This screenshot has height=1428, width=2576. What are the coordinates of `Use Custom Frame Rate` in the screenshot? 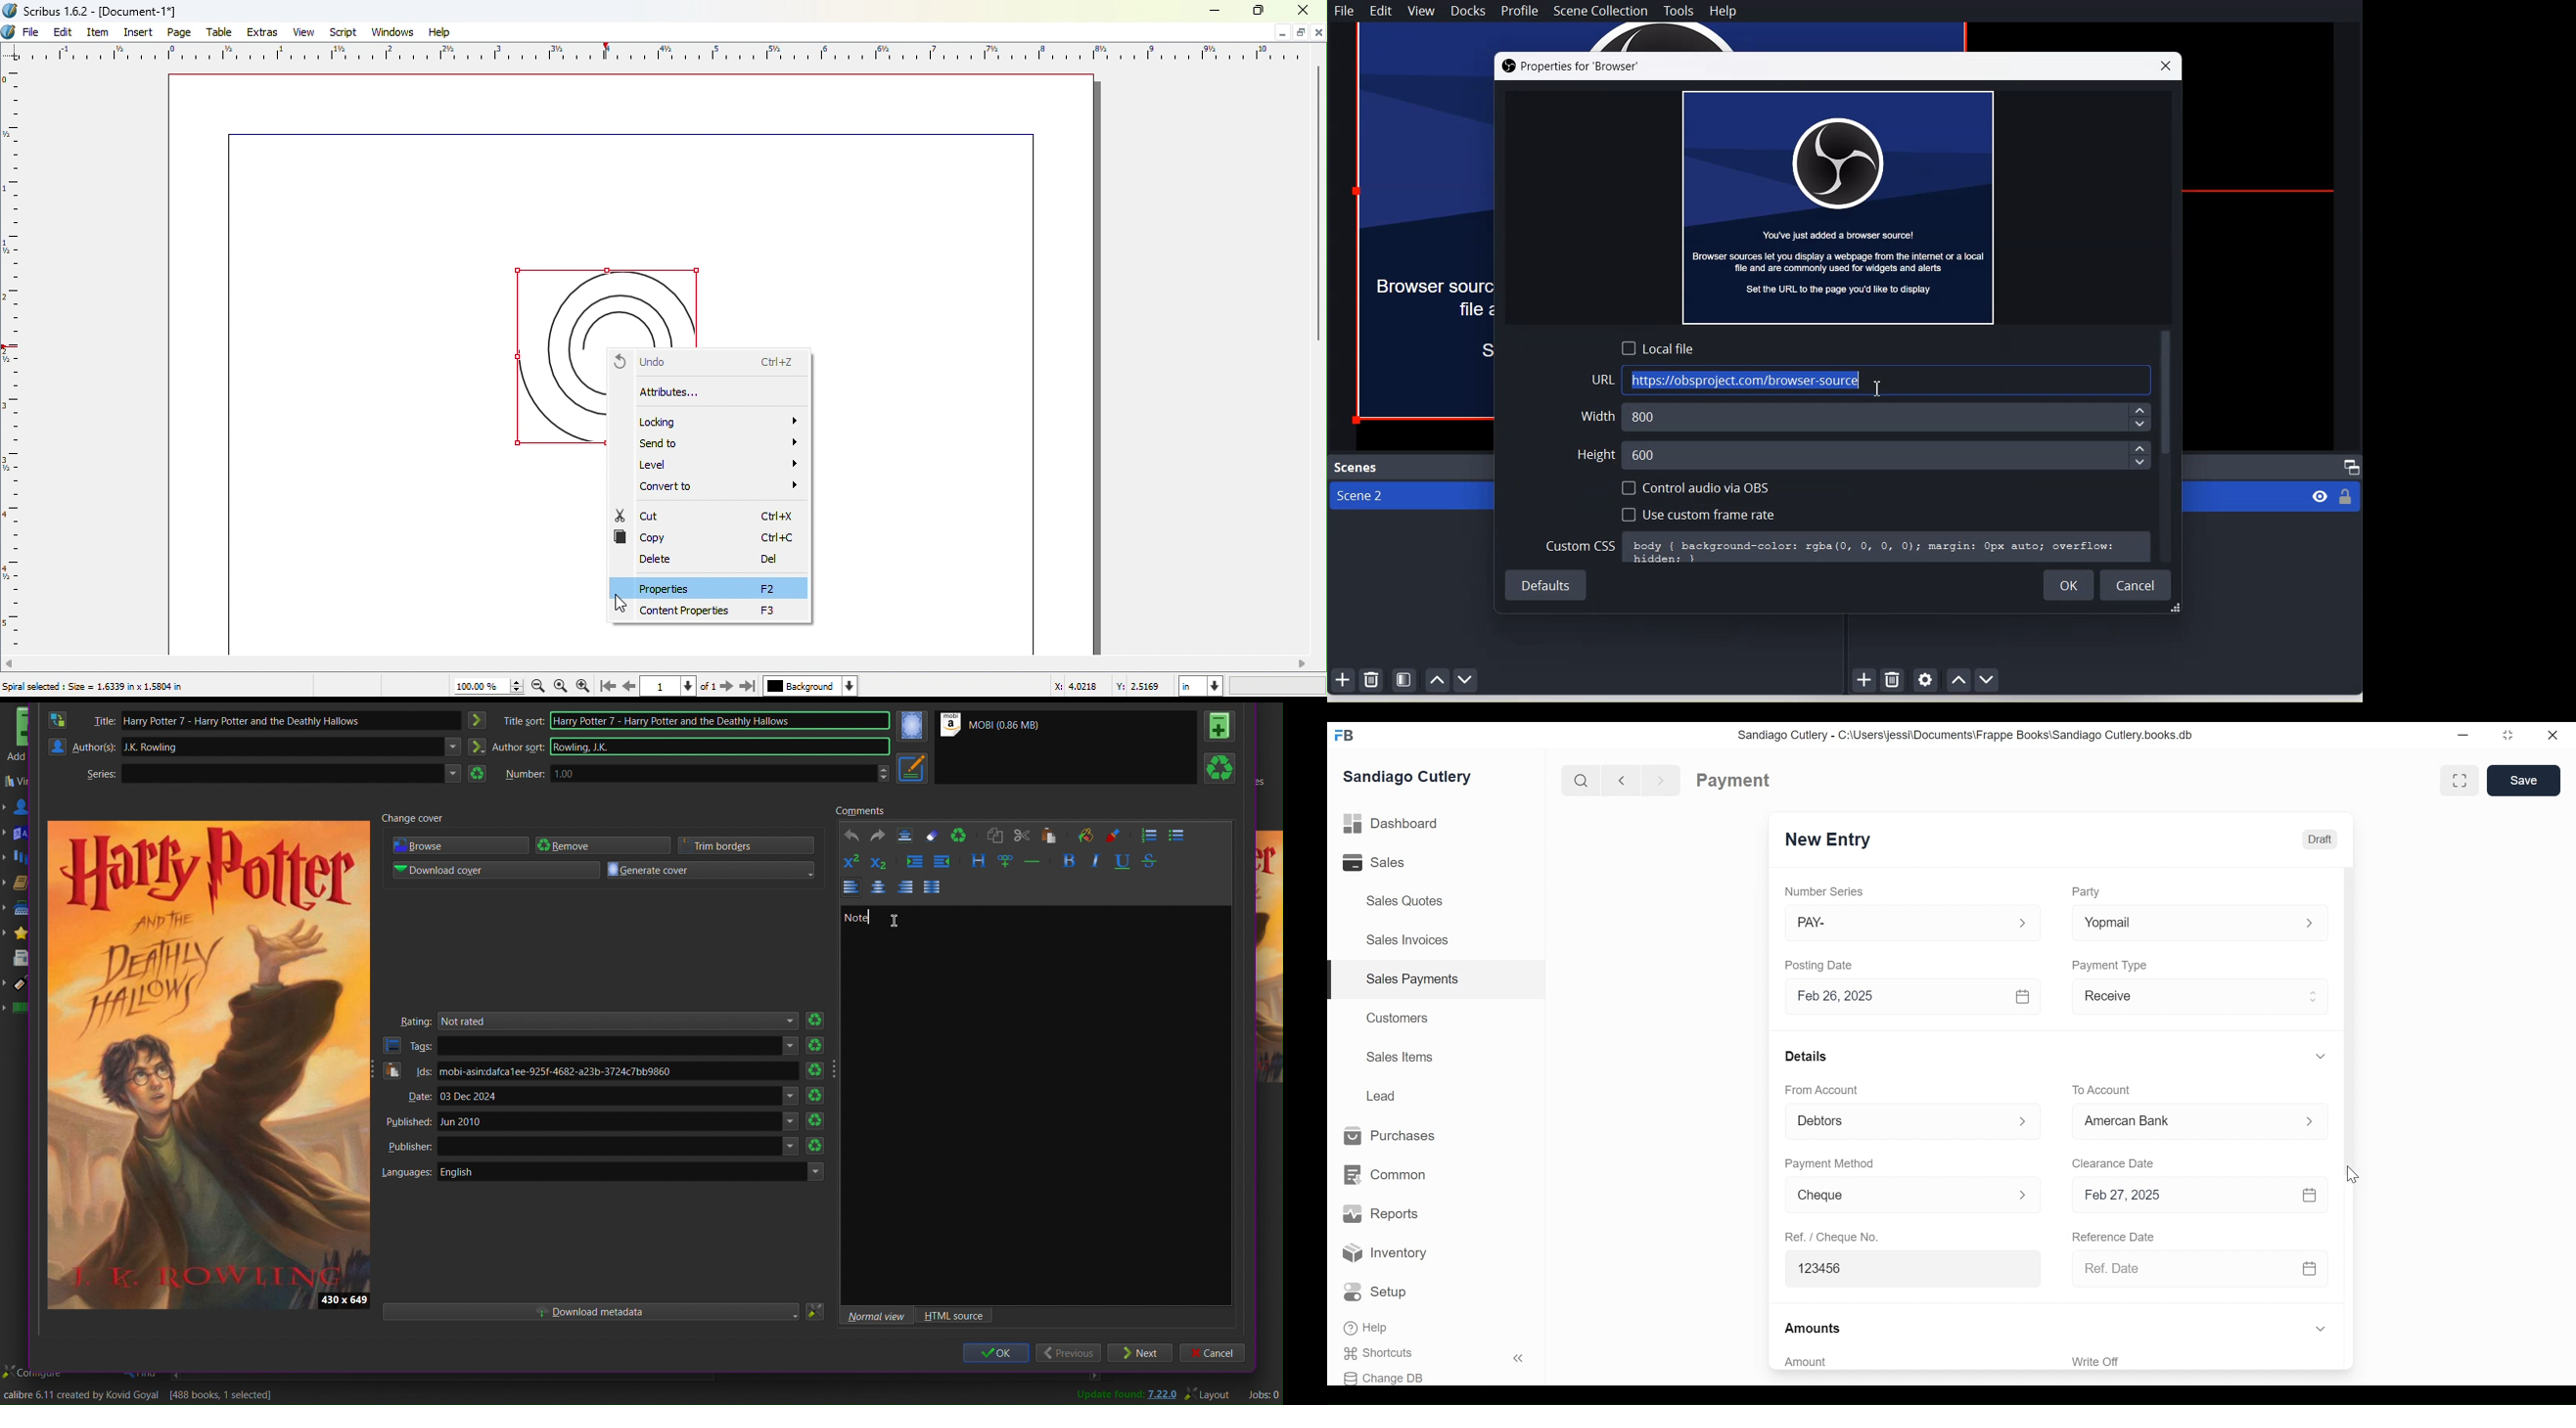 It's located at (1698, 515).